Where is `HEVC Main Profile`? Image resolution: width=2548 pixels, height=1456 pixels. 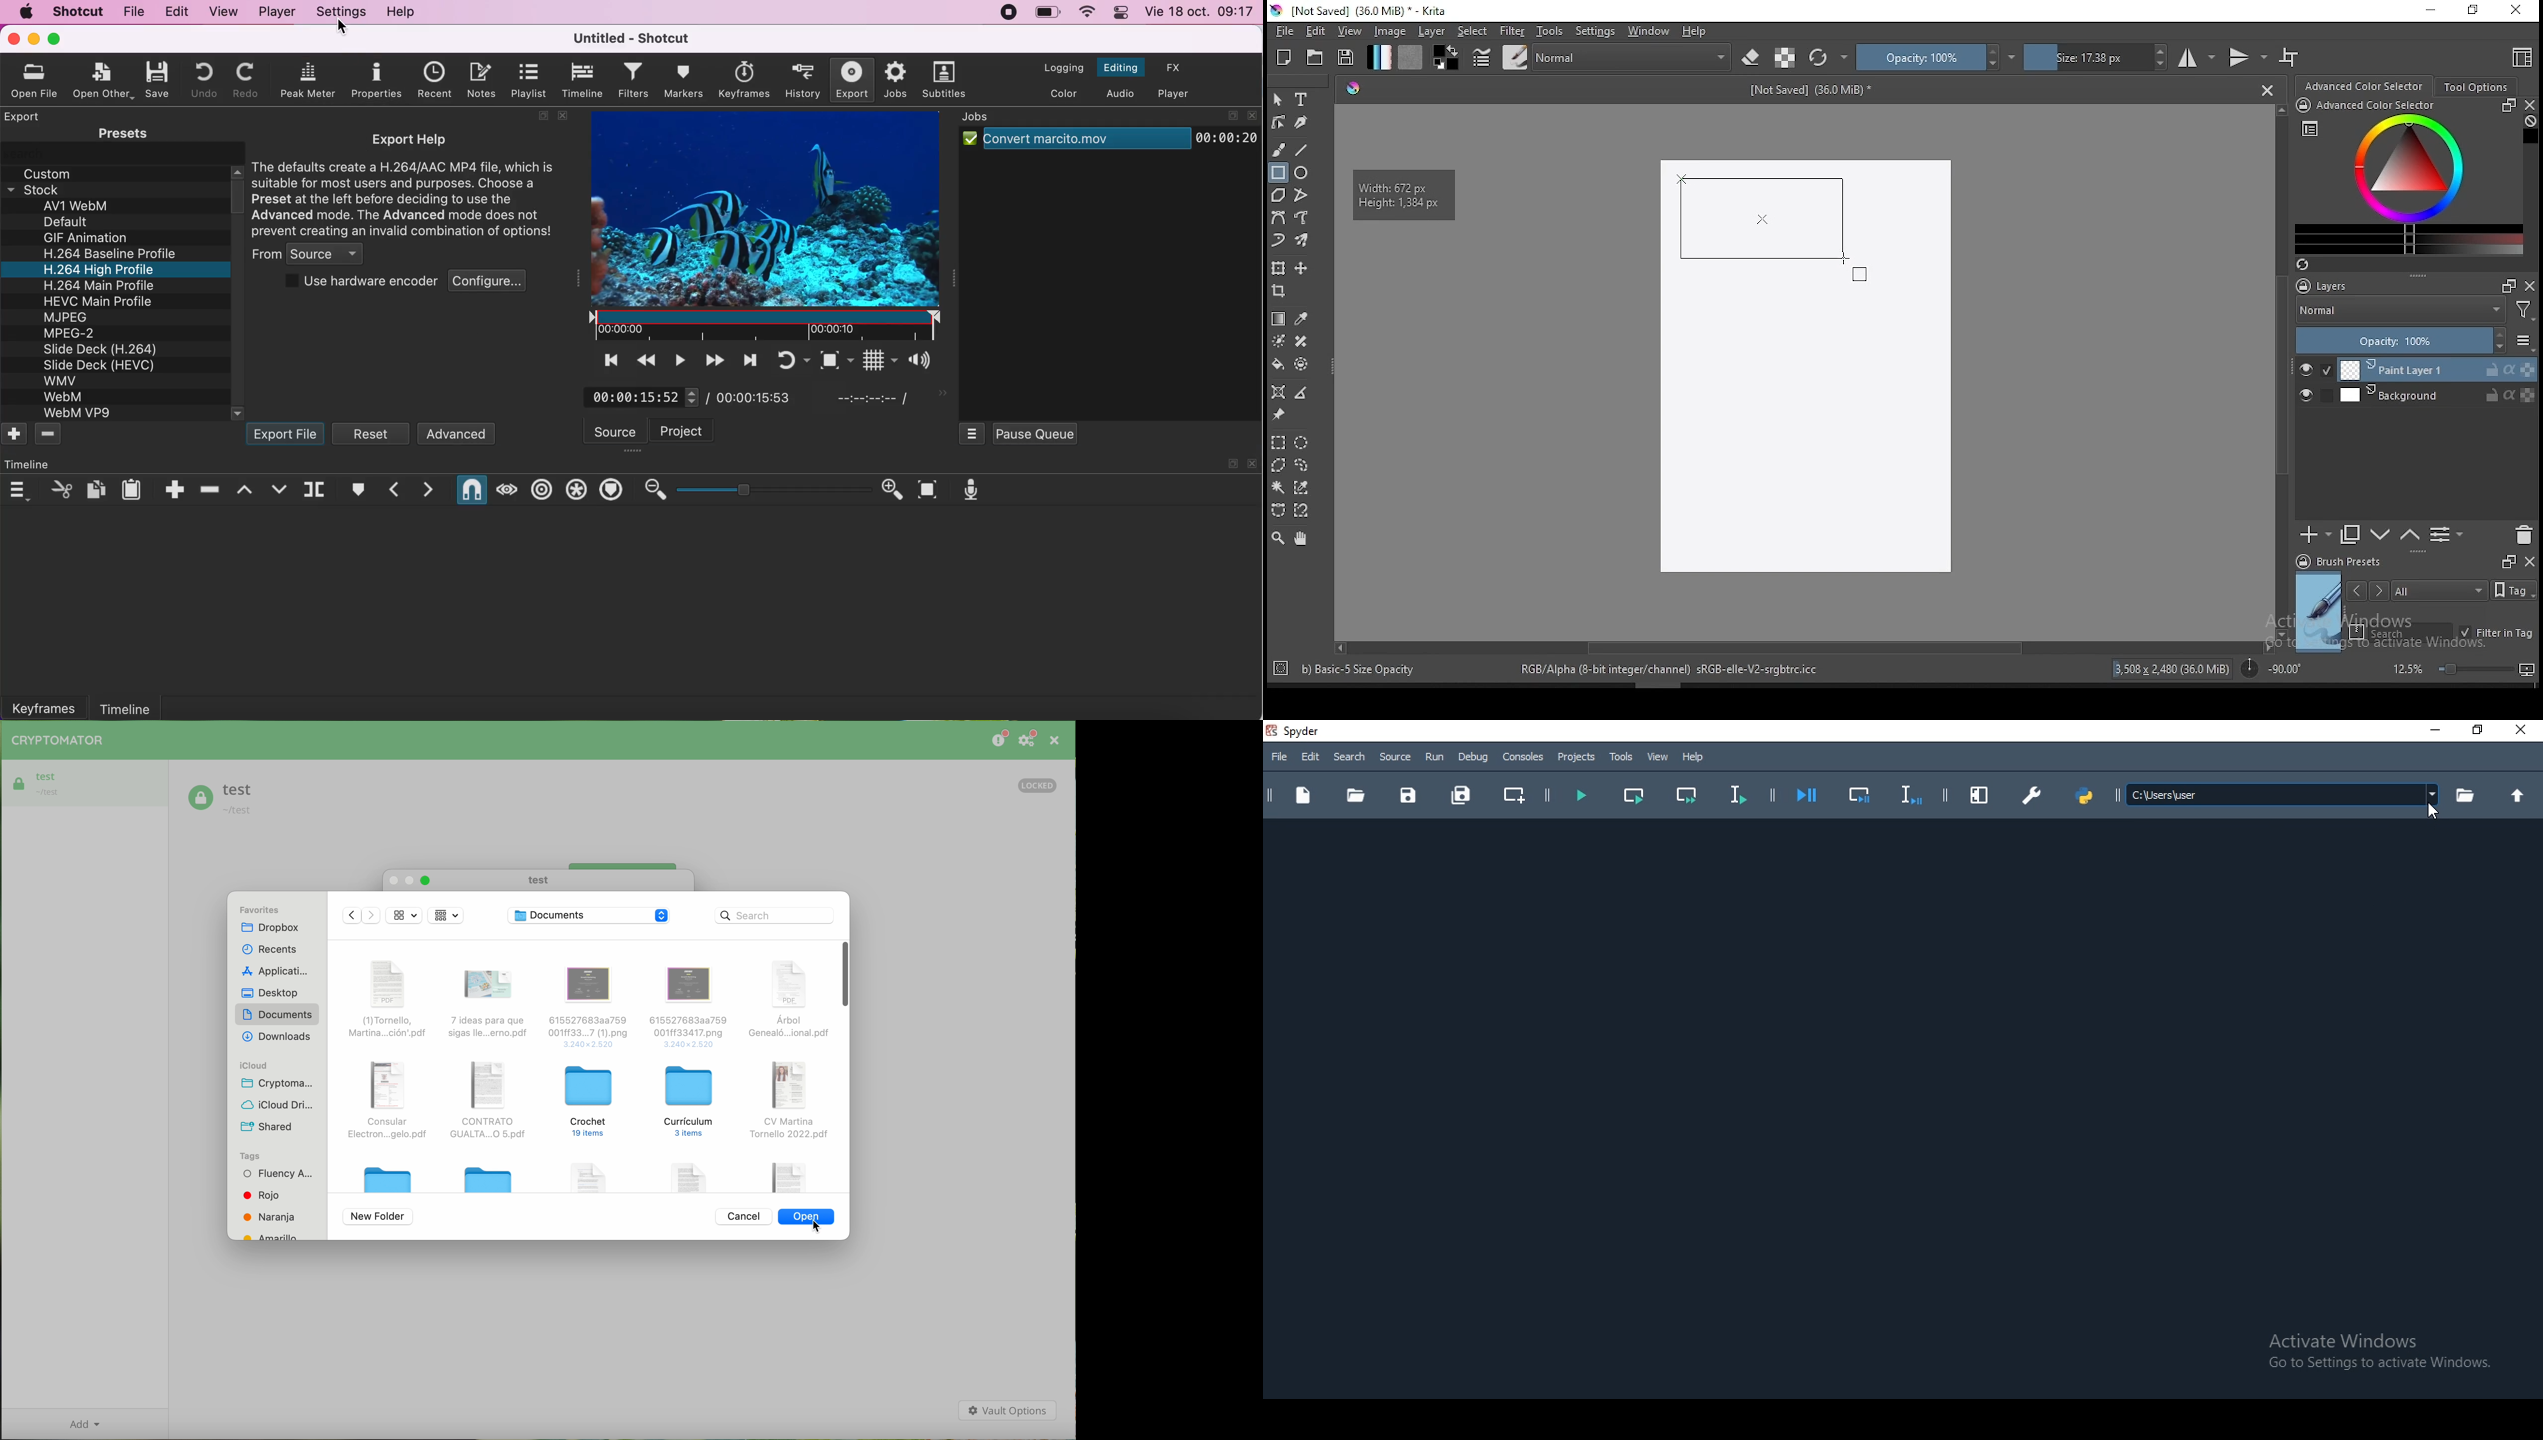
HEVC Main Profile is located at coordinates (99, 300).